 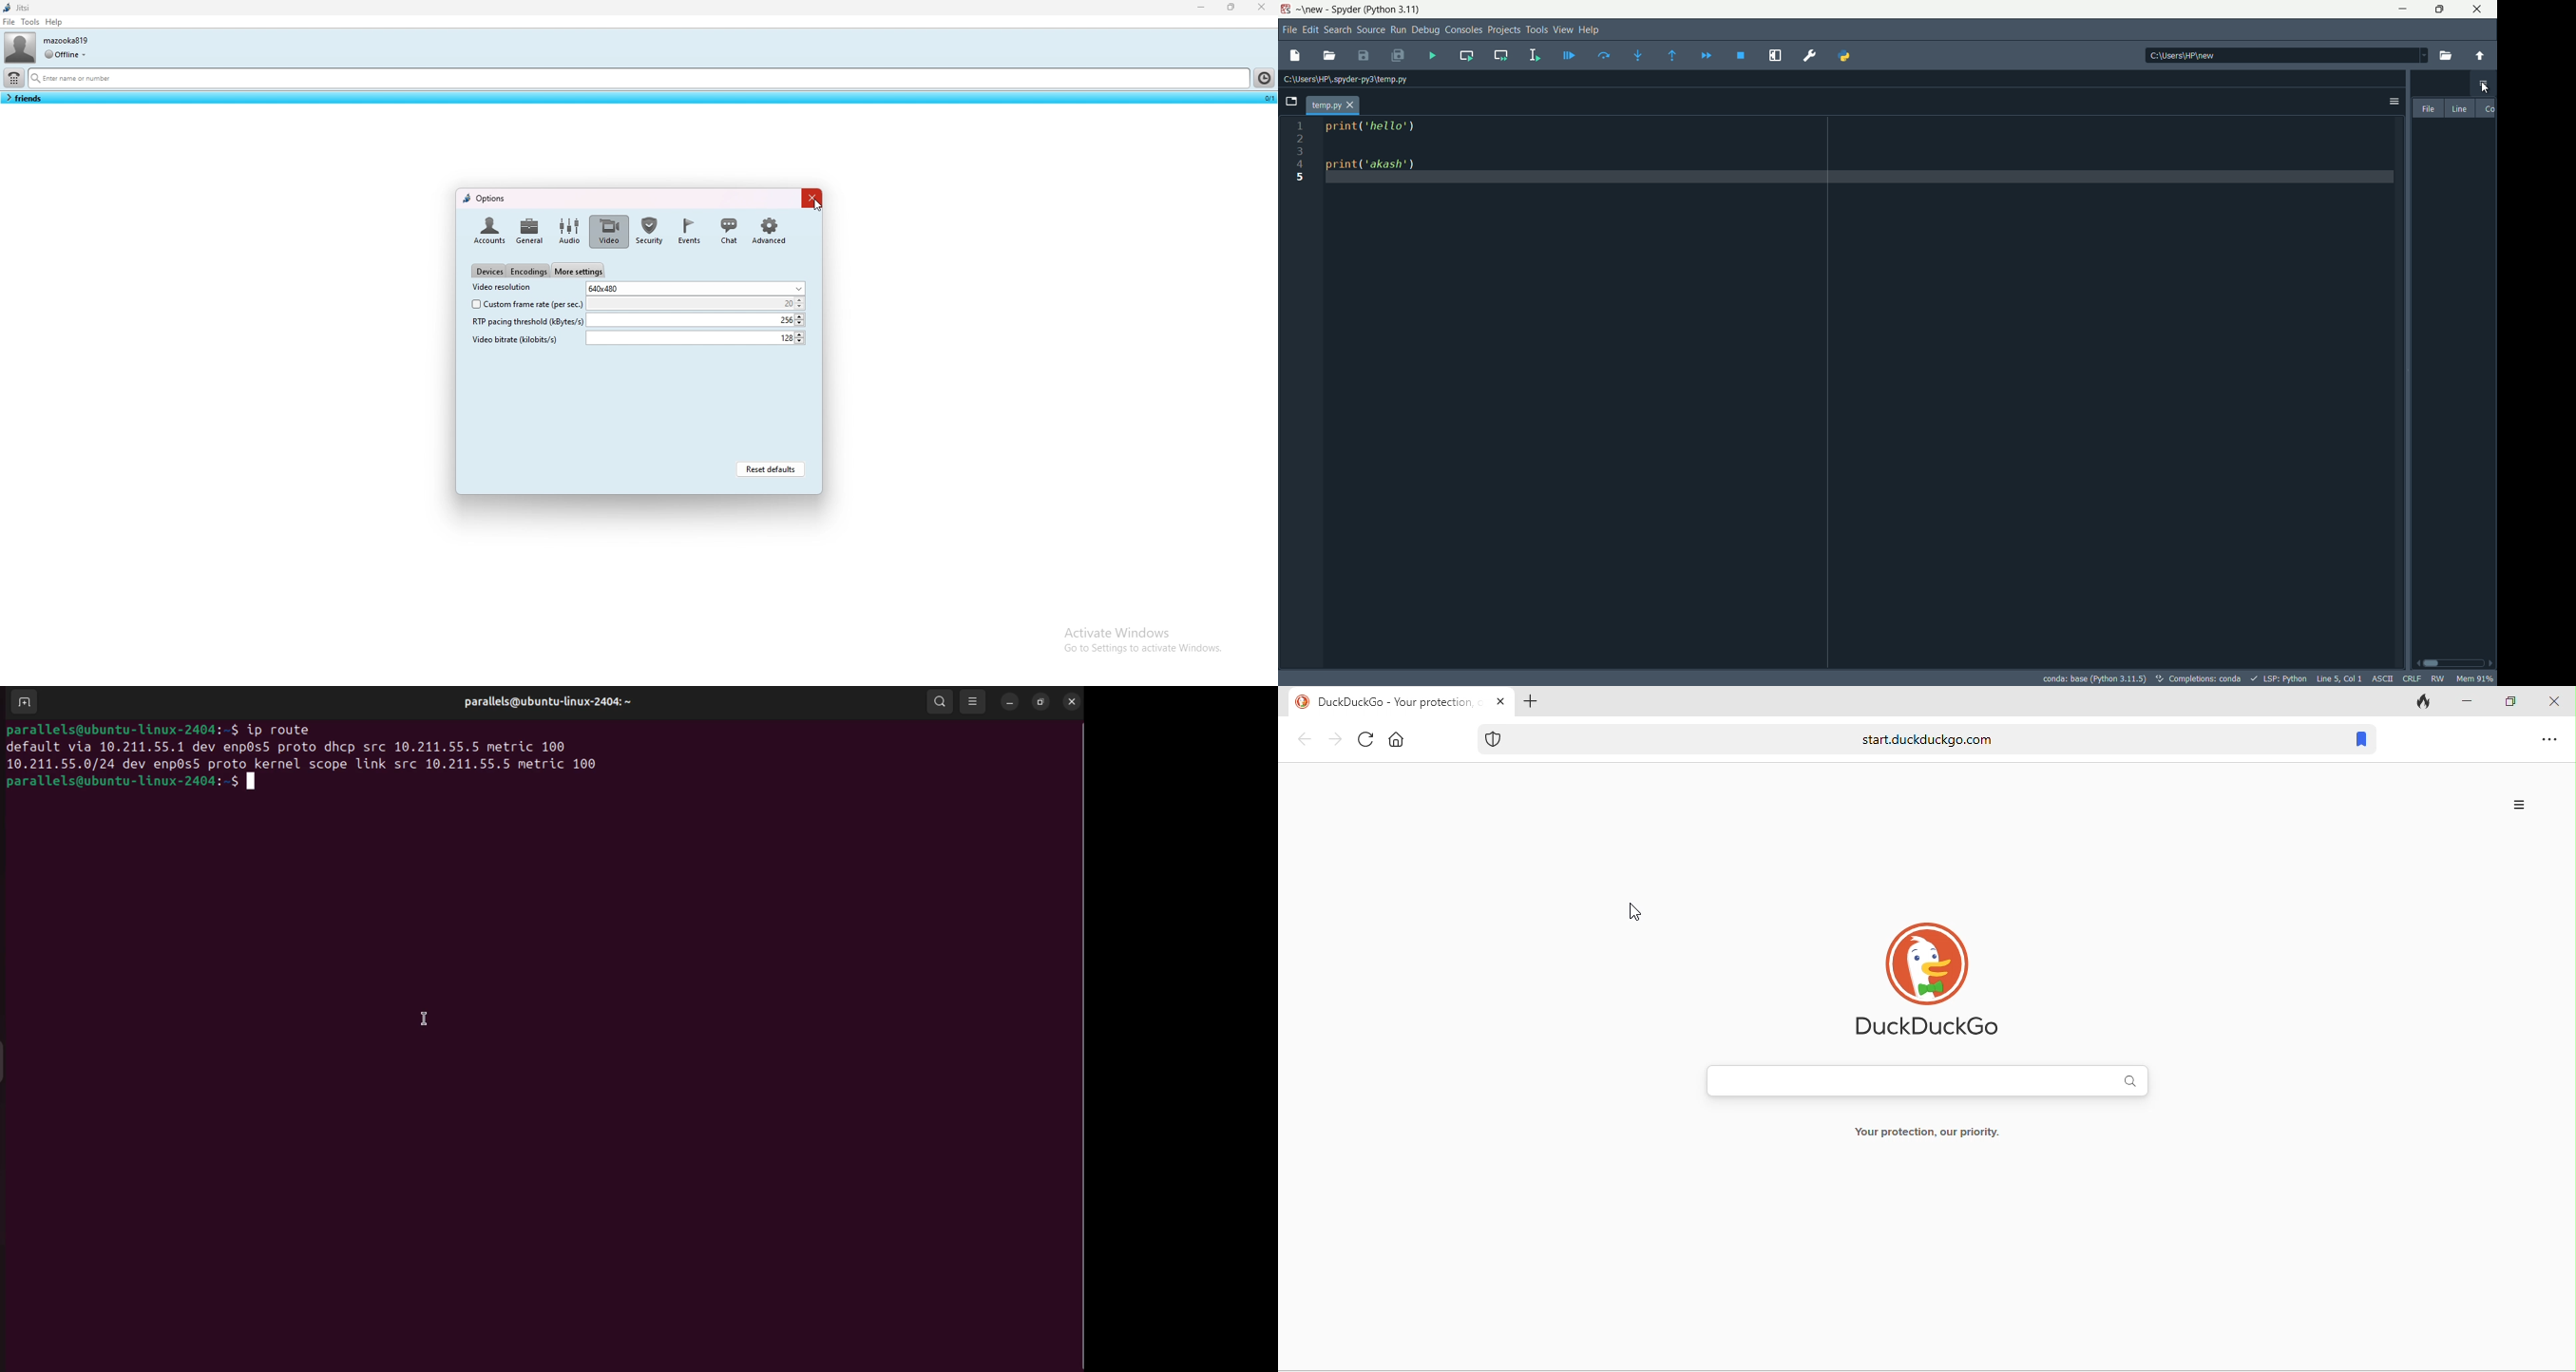 What do you see at coordinates (2428, 107) in the screenshot?
I see `file` at bounding box center [2428, 107].